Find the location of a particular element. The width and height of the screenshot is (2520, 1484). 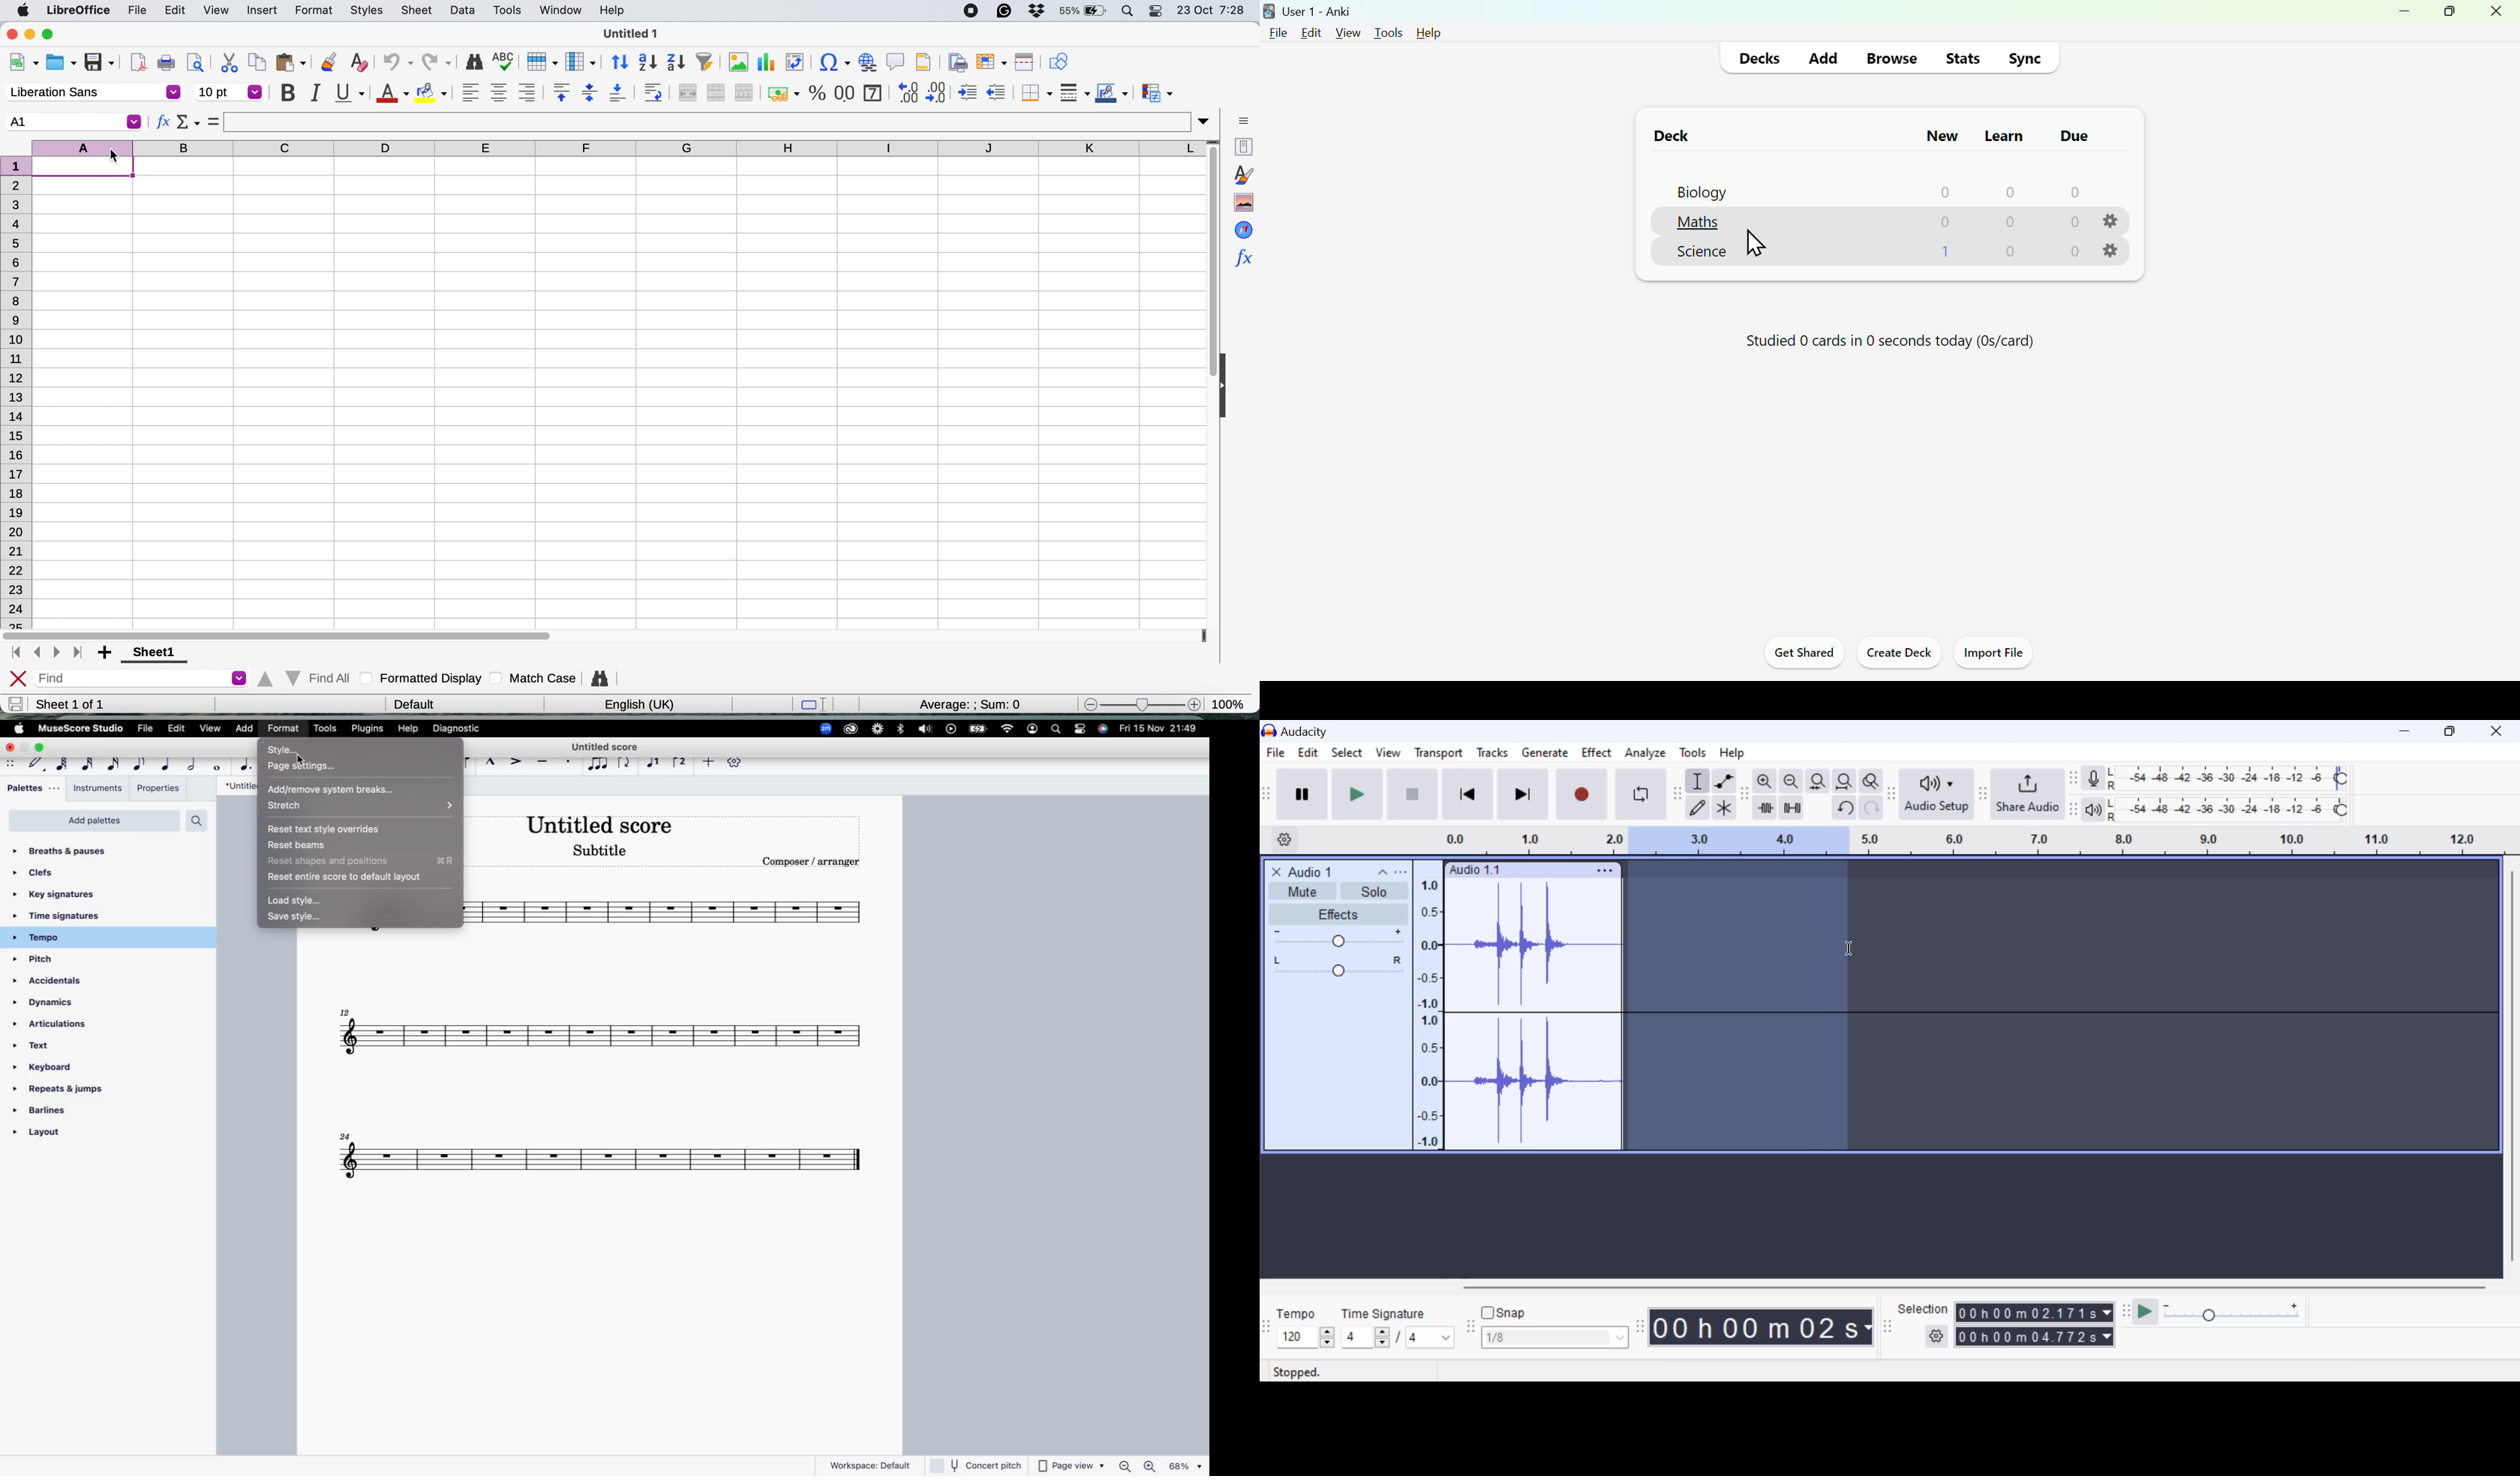

selection tool is located at coordinates (1699, 783).